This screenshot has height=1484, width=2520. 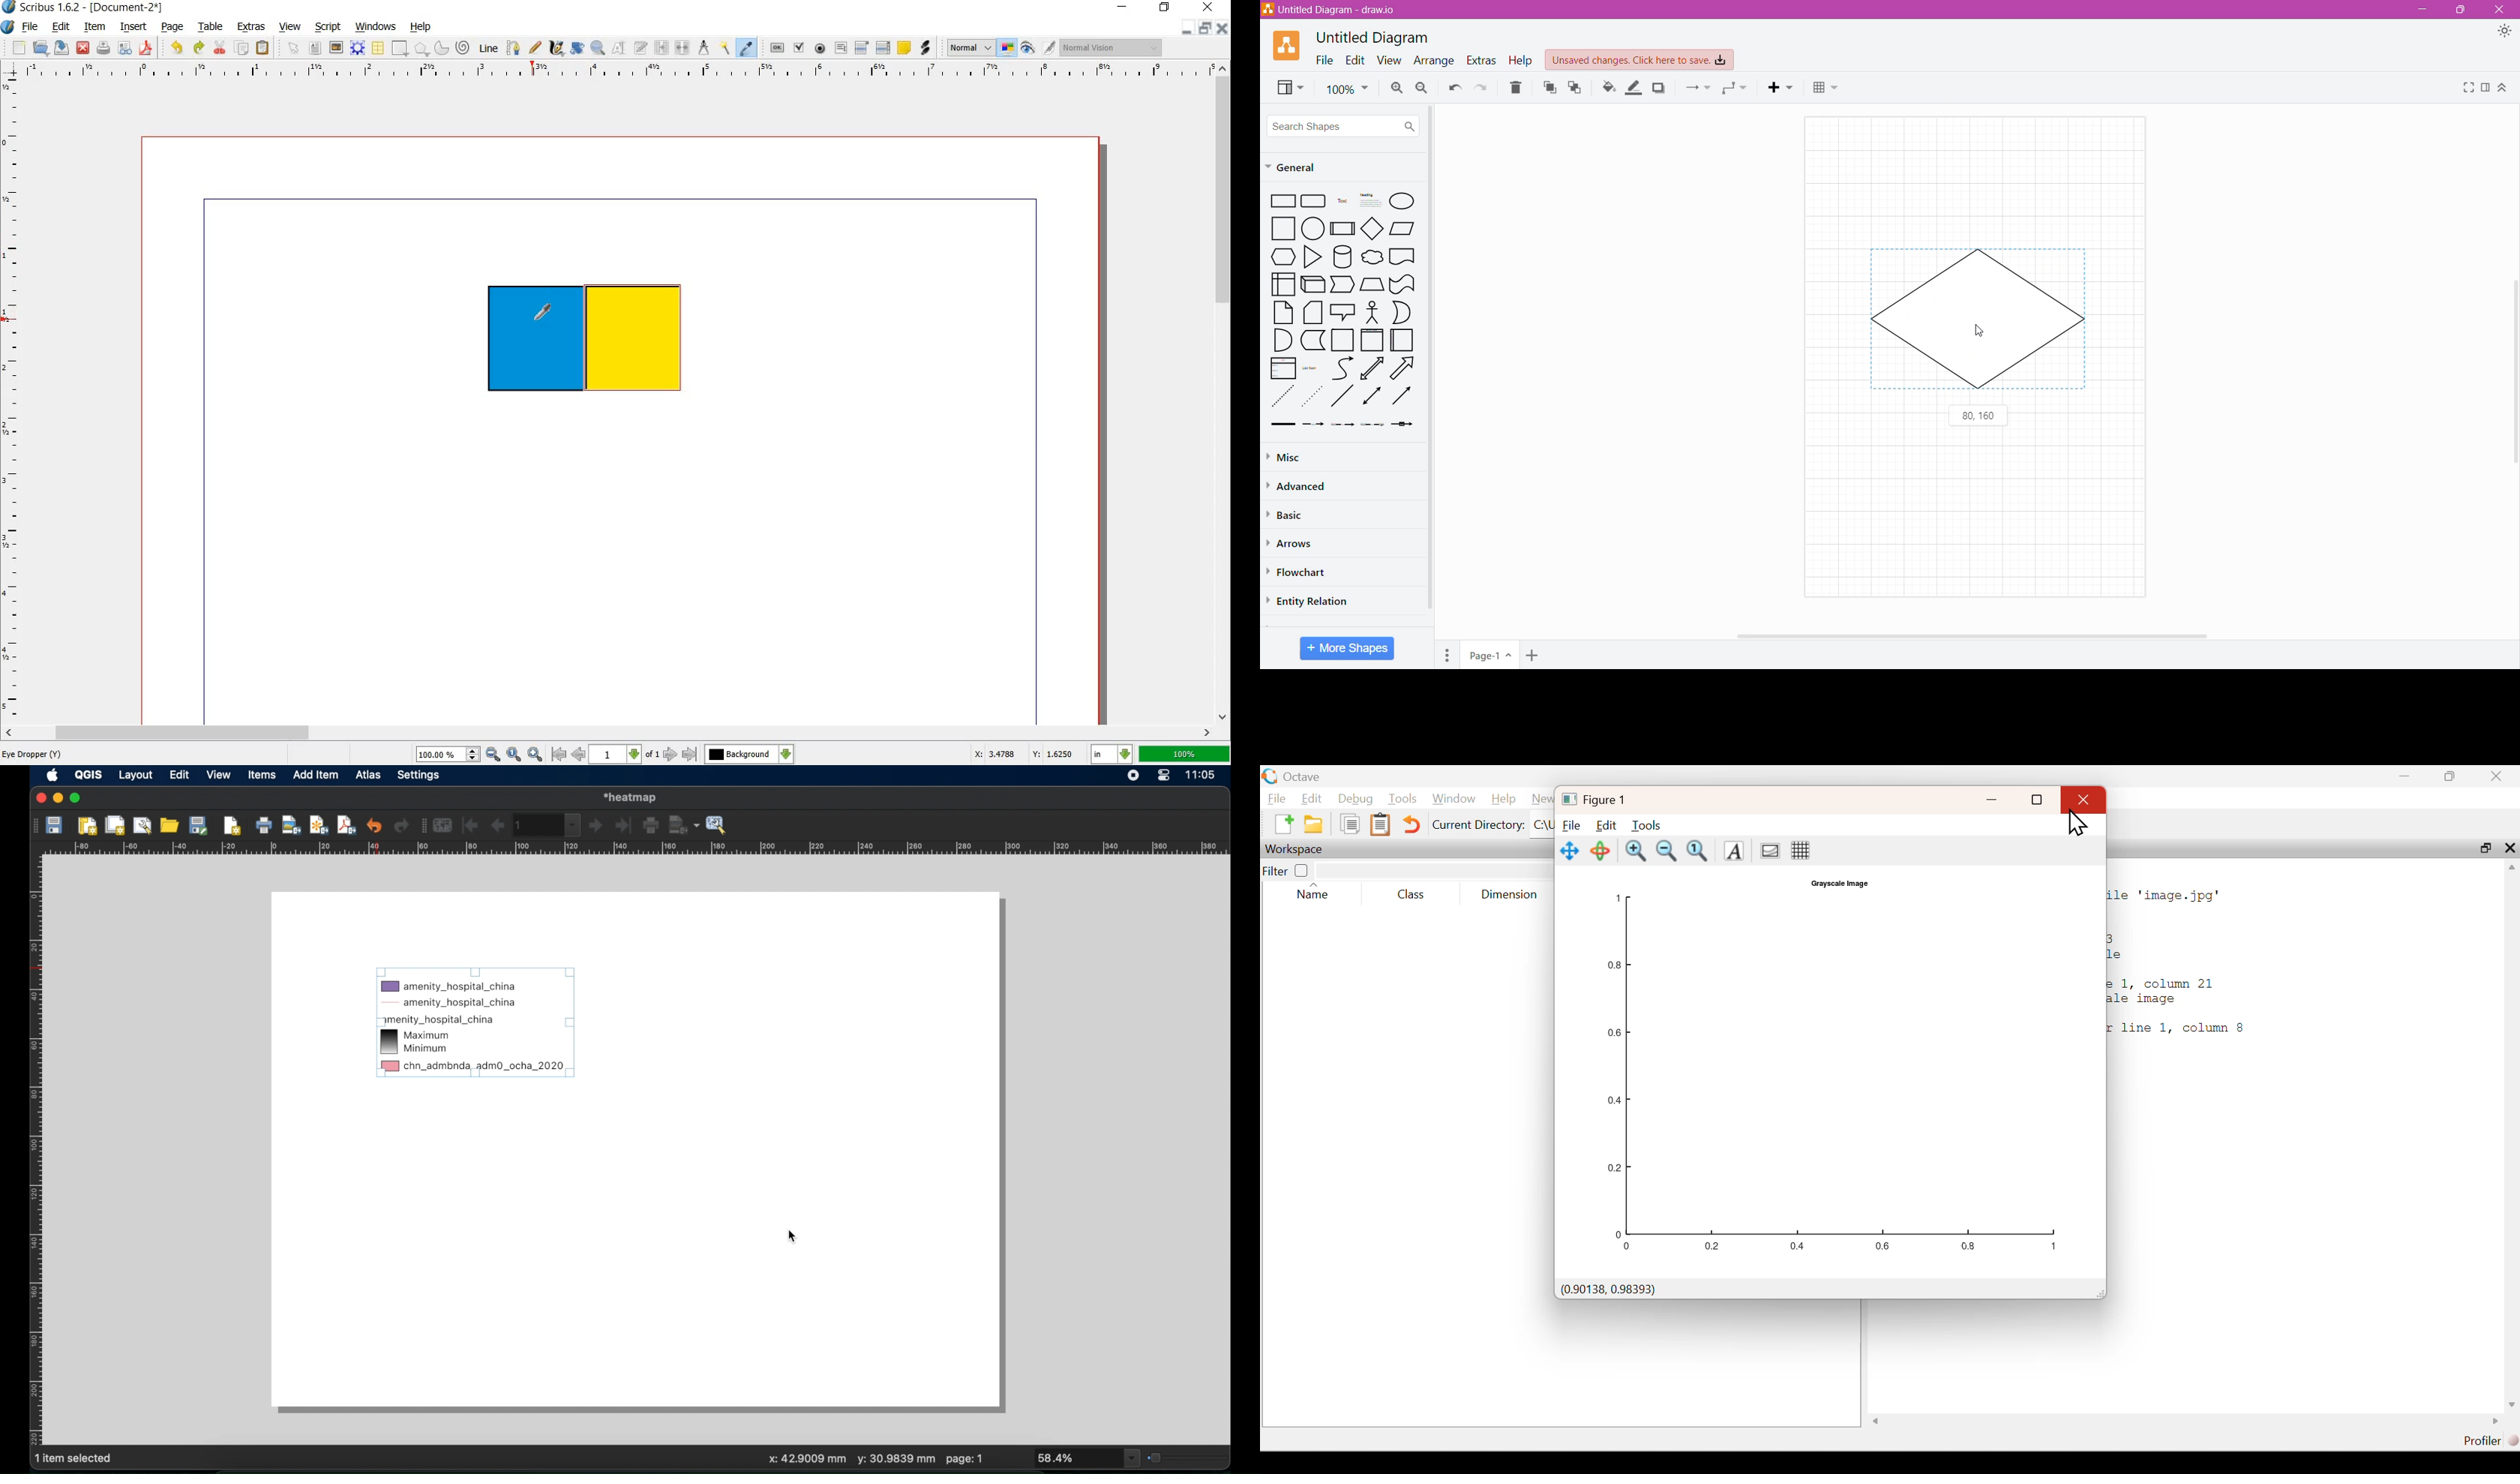 What do you see at coordinates (58, 799) in the screenshot?
I see `minimize` at bounding box center [58, 799].